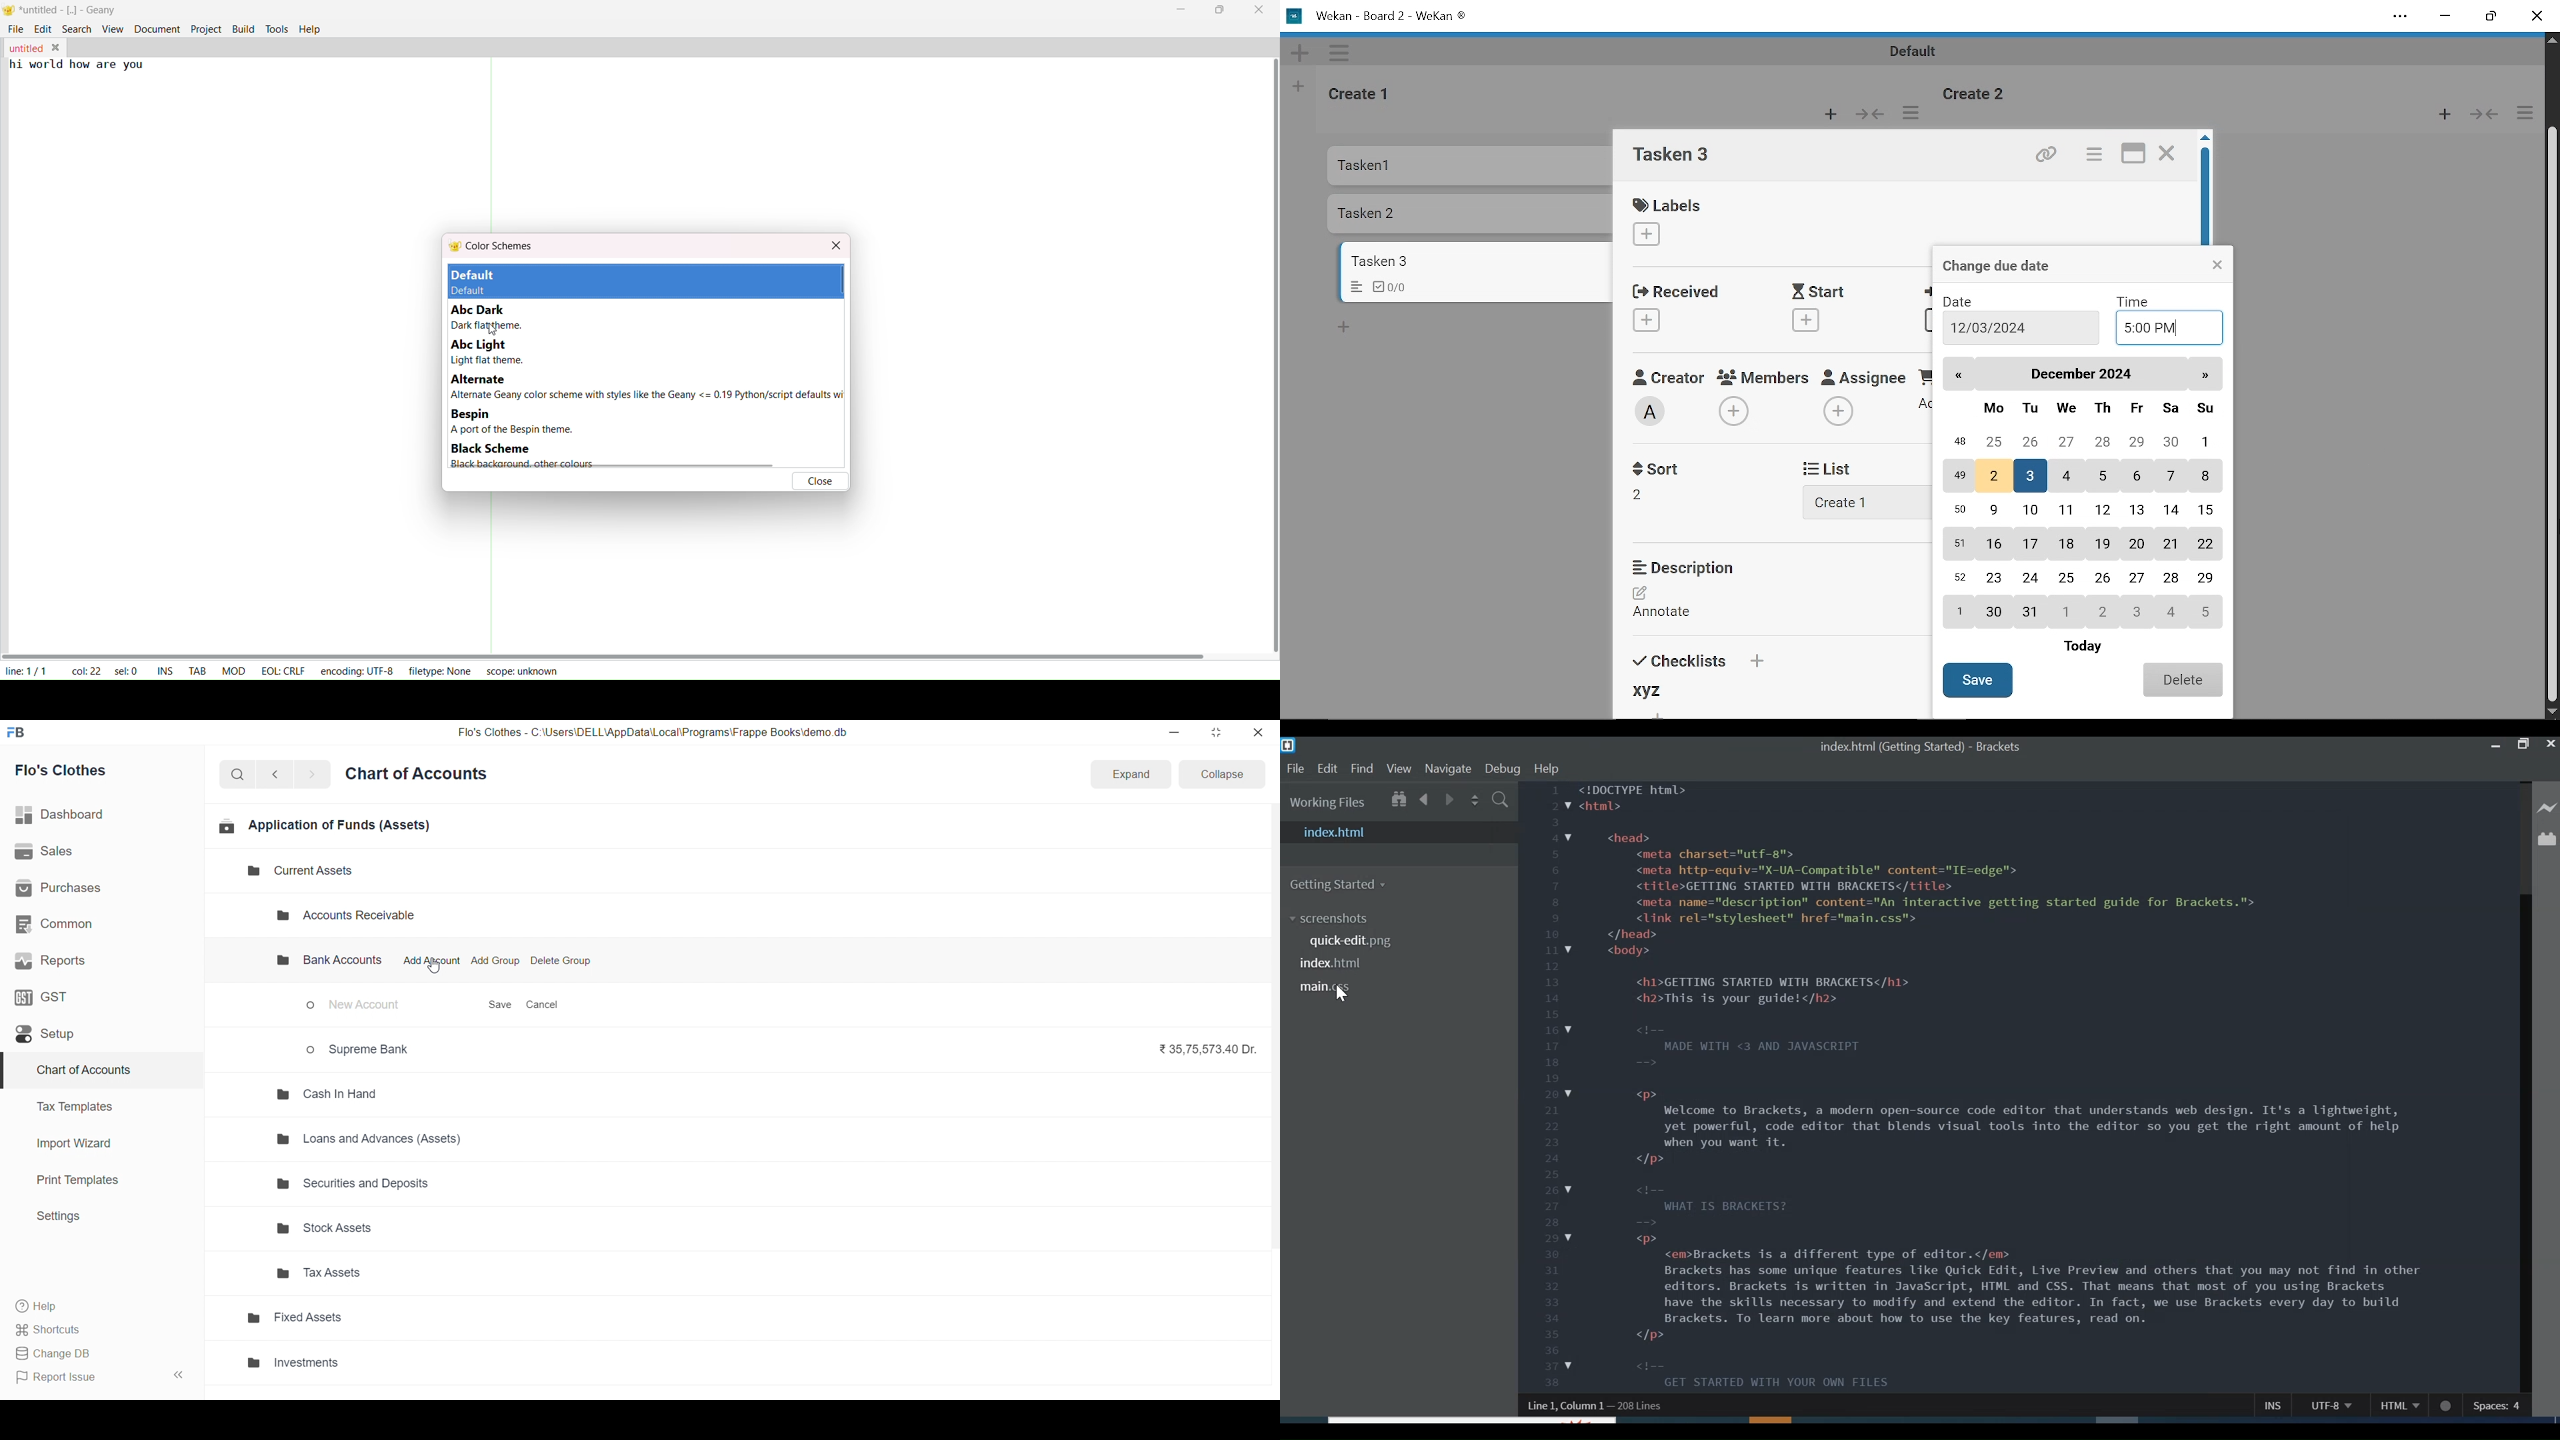 Image resolution: width=2576 pixels, height=1456 pixels. I want to click on Delete Group, so click(561, 961).